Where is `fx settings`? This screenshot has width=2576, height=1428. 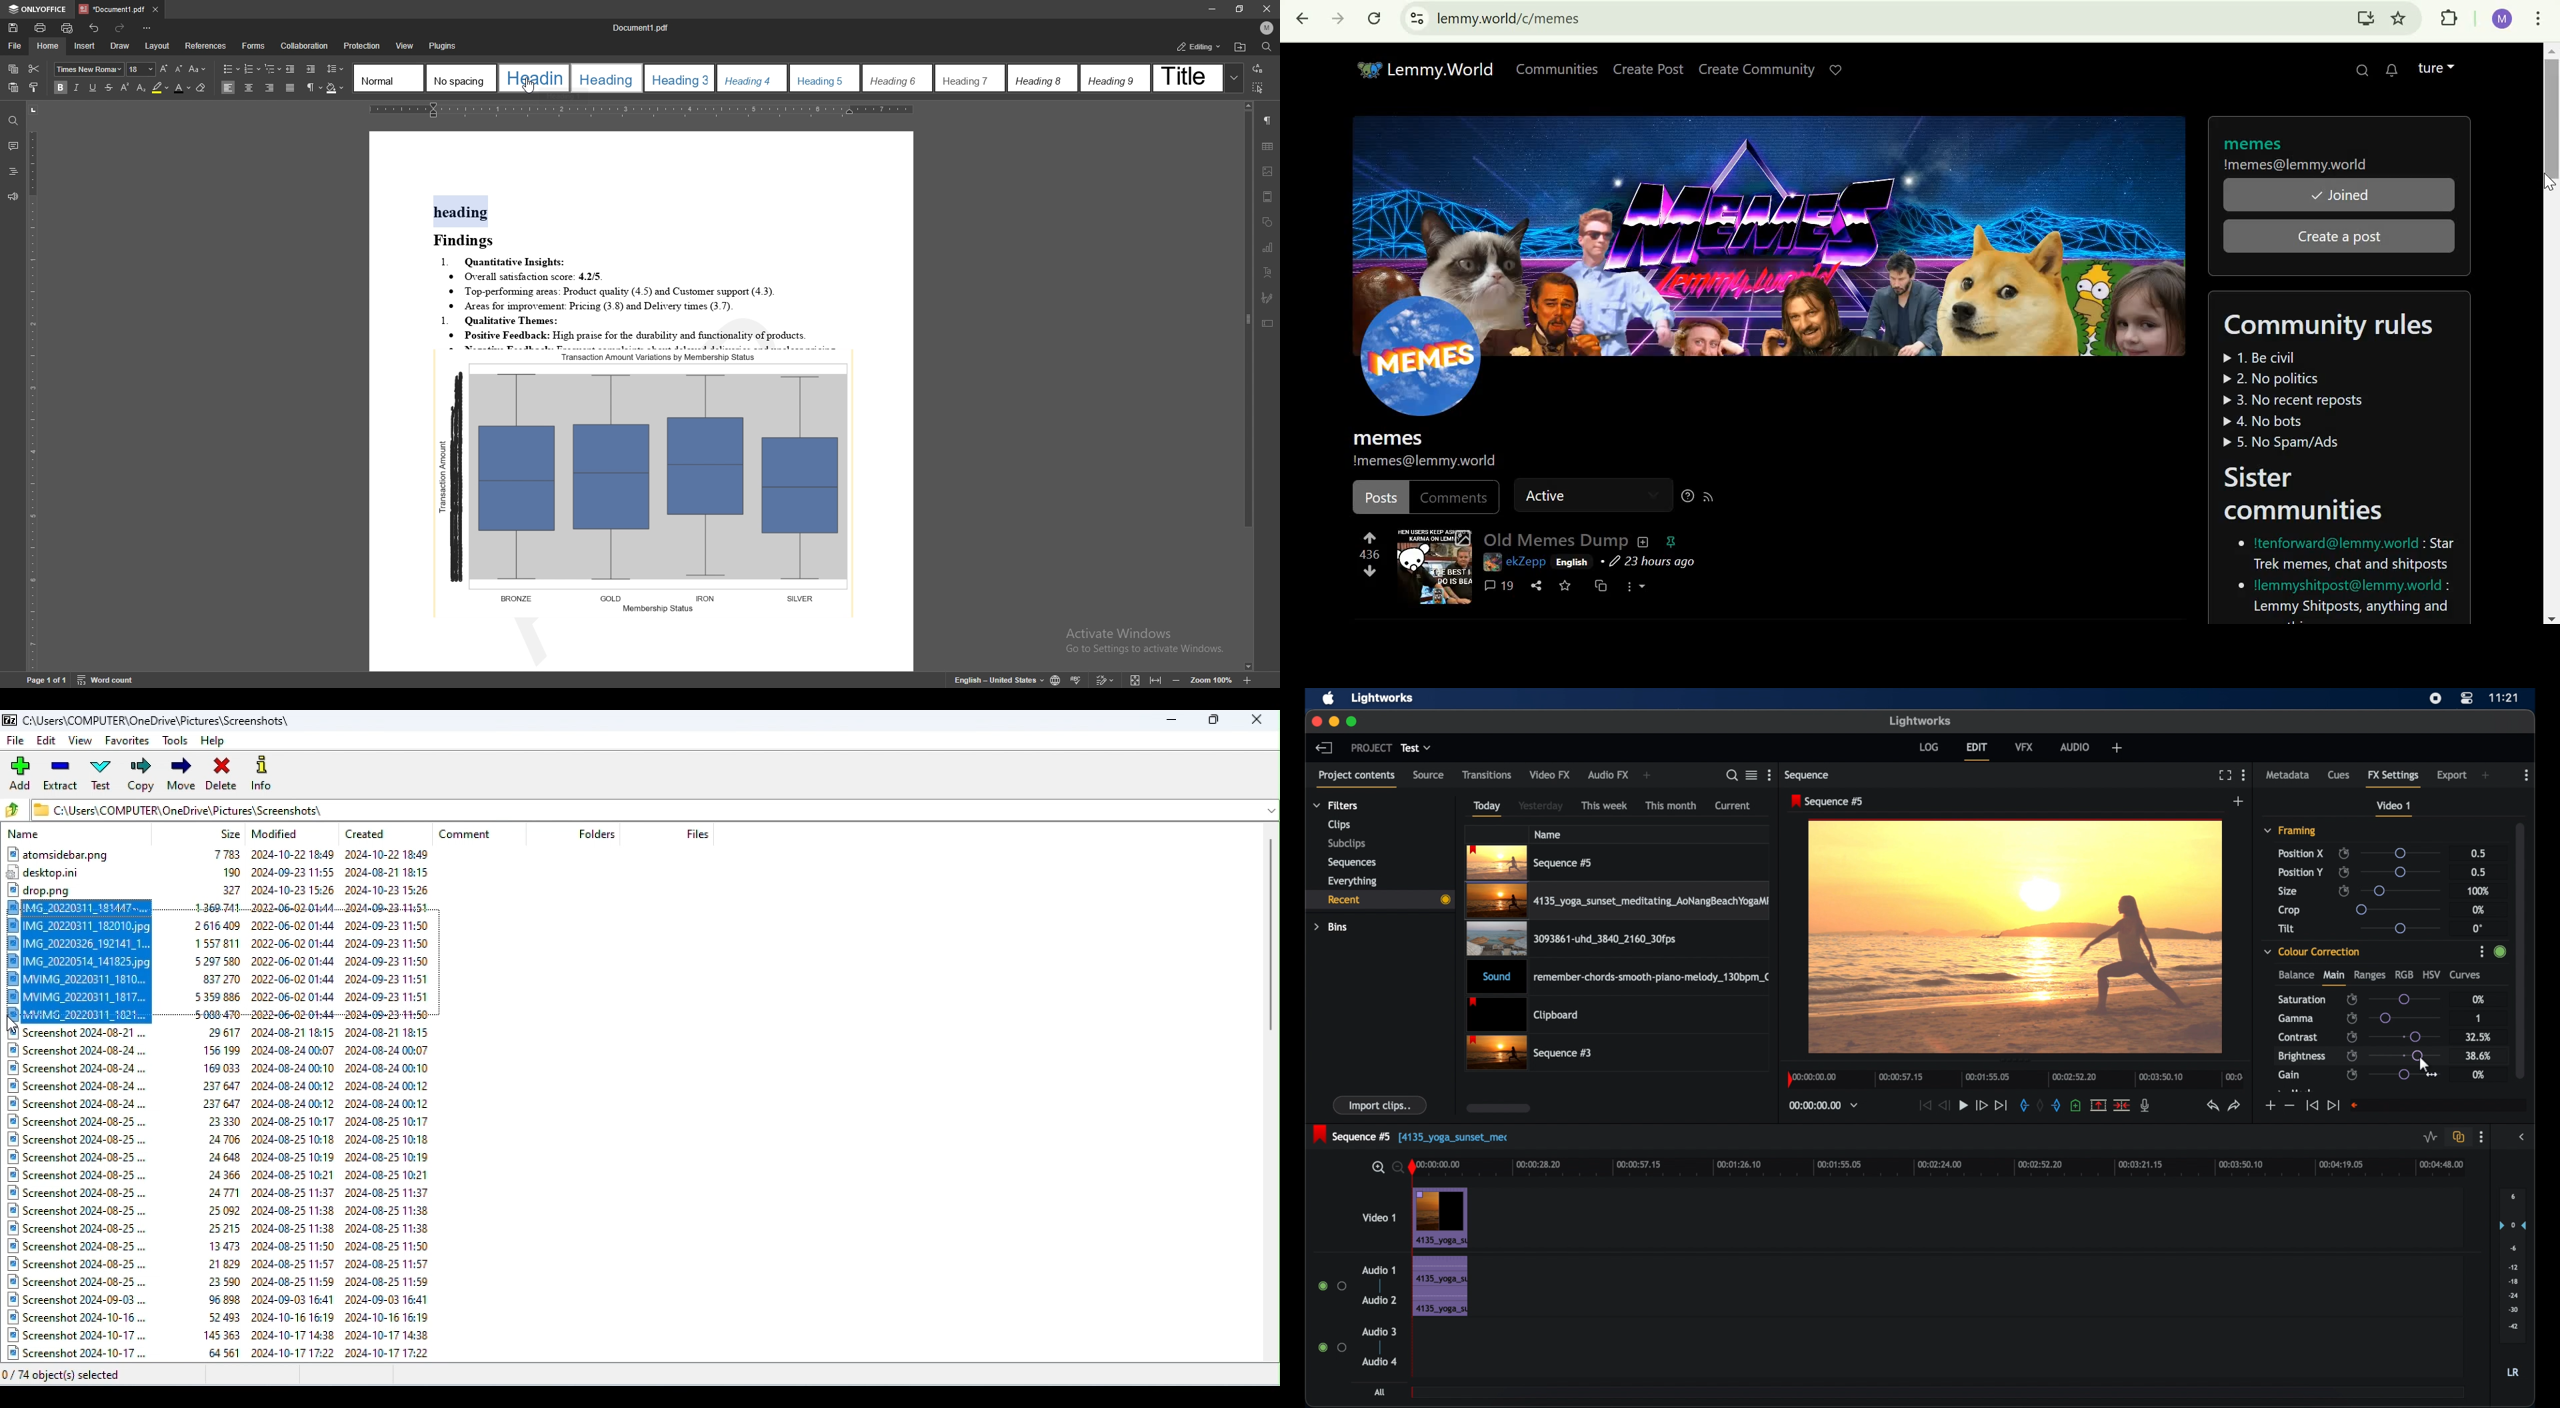
fx settings is located at coordinates (2393, 777).